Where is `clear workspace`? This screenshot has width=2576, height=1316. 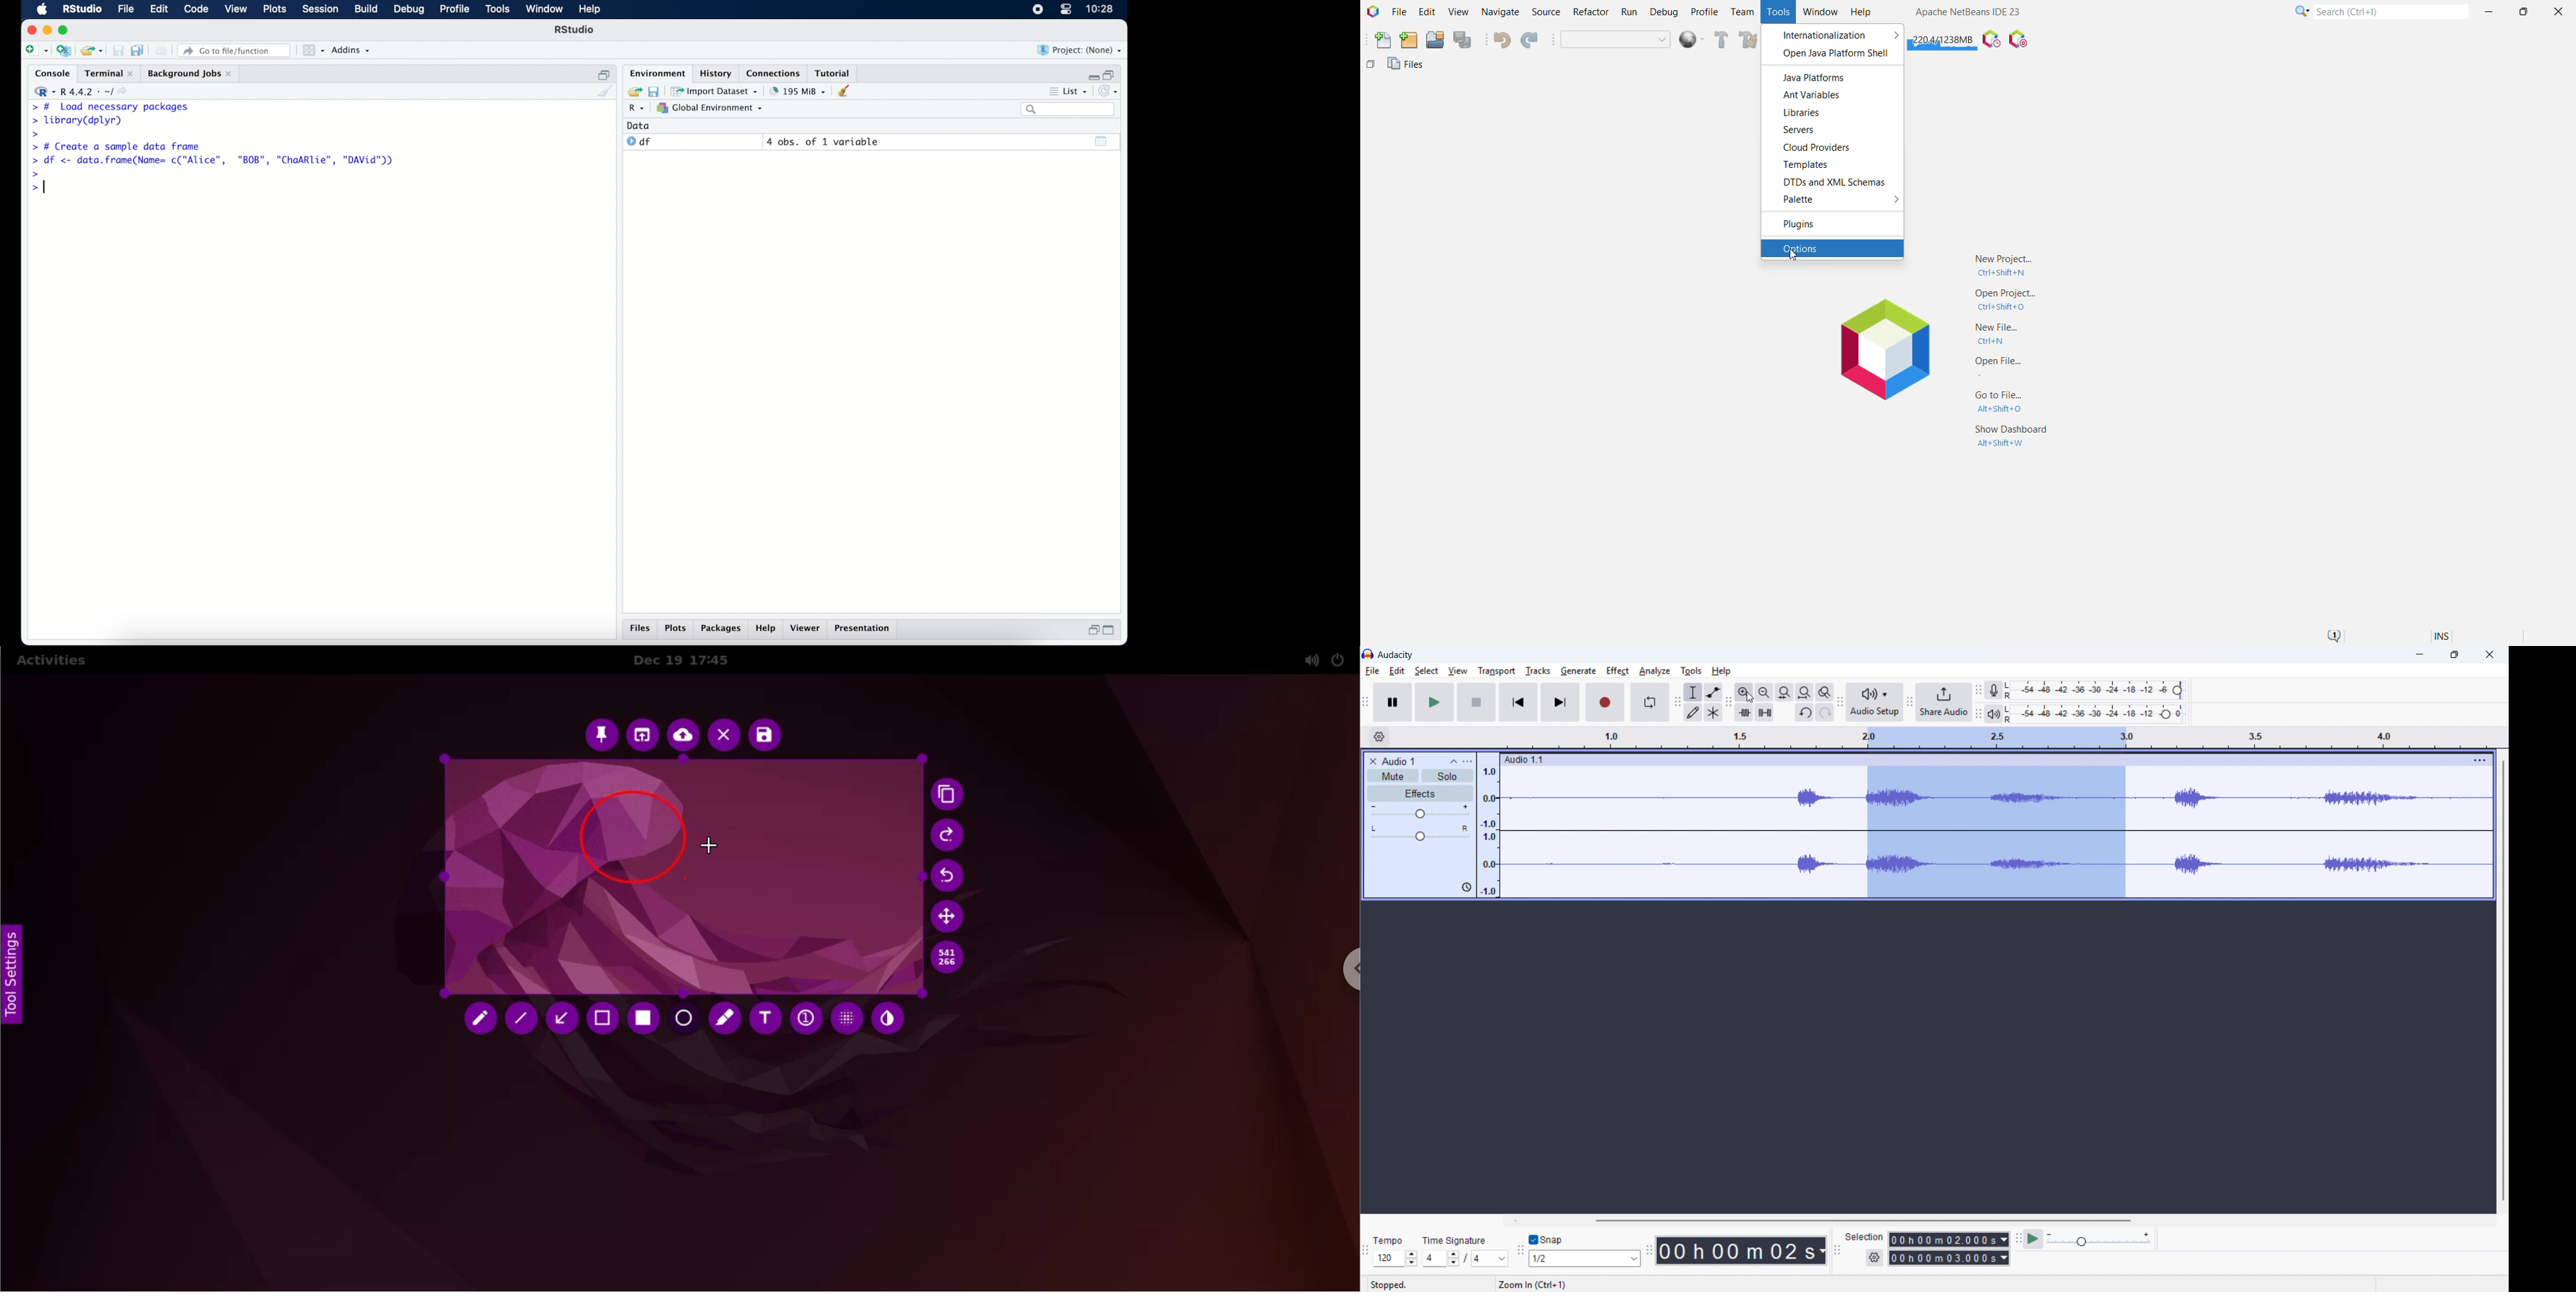
clear workspace is located at coordinates (848, 92).